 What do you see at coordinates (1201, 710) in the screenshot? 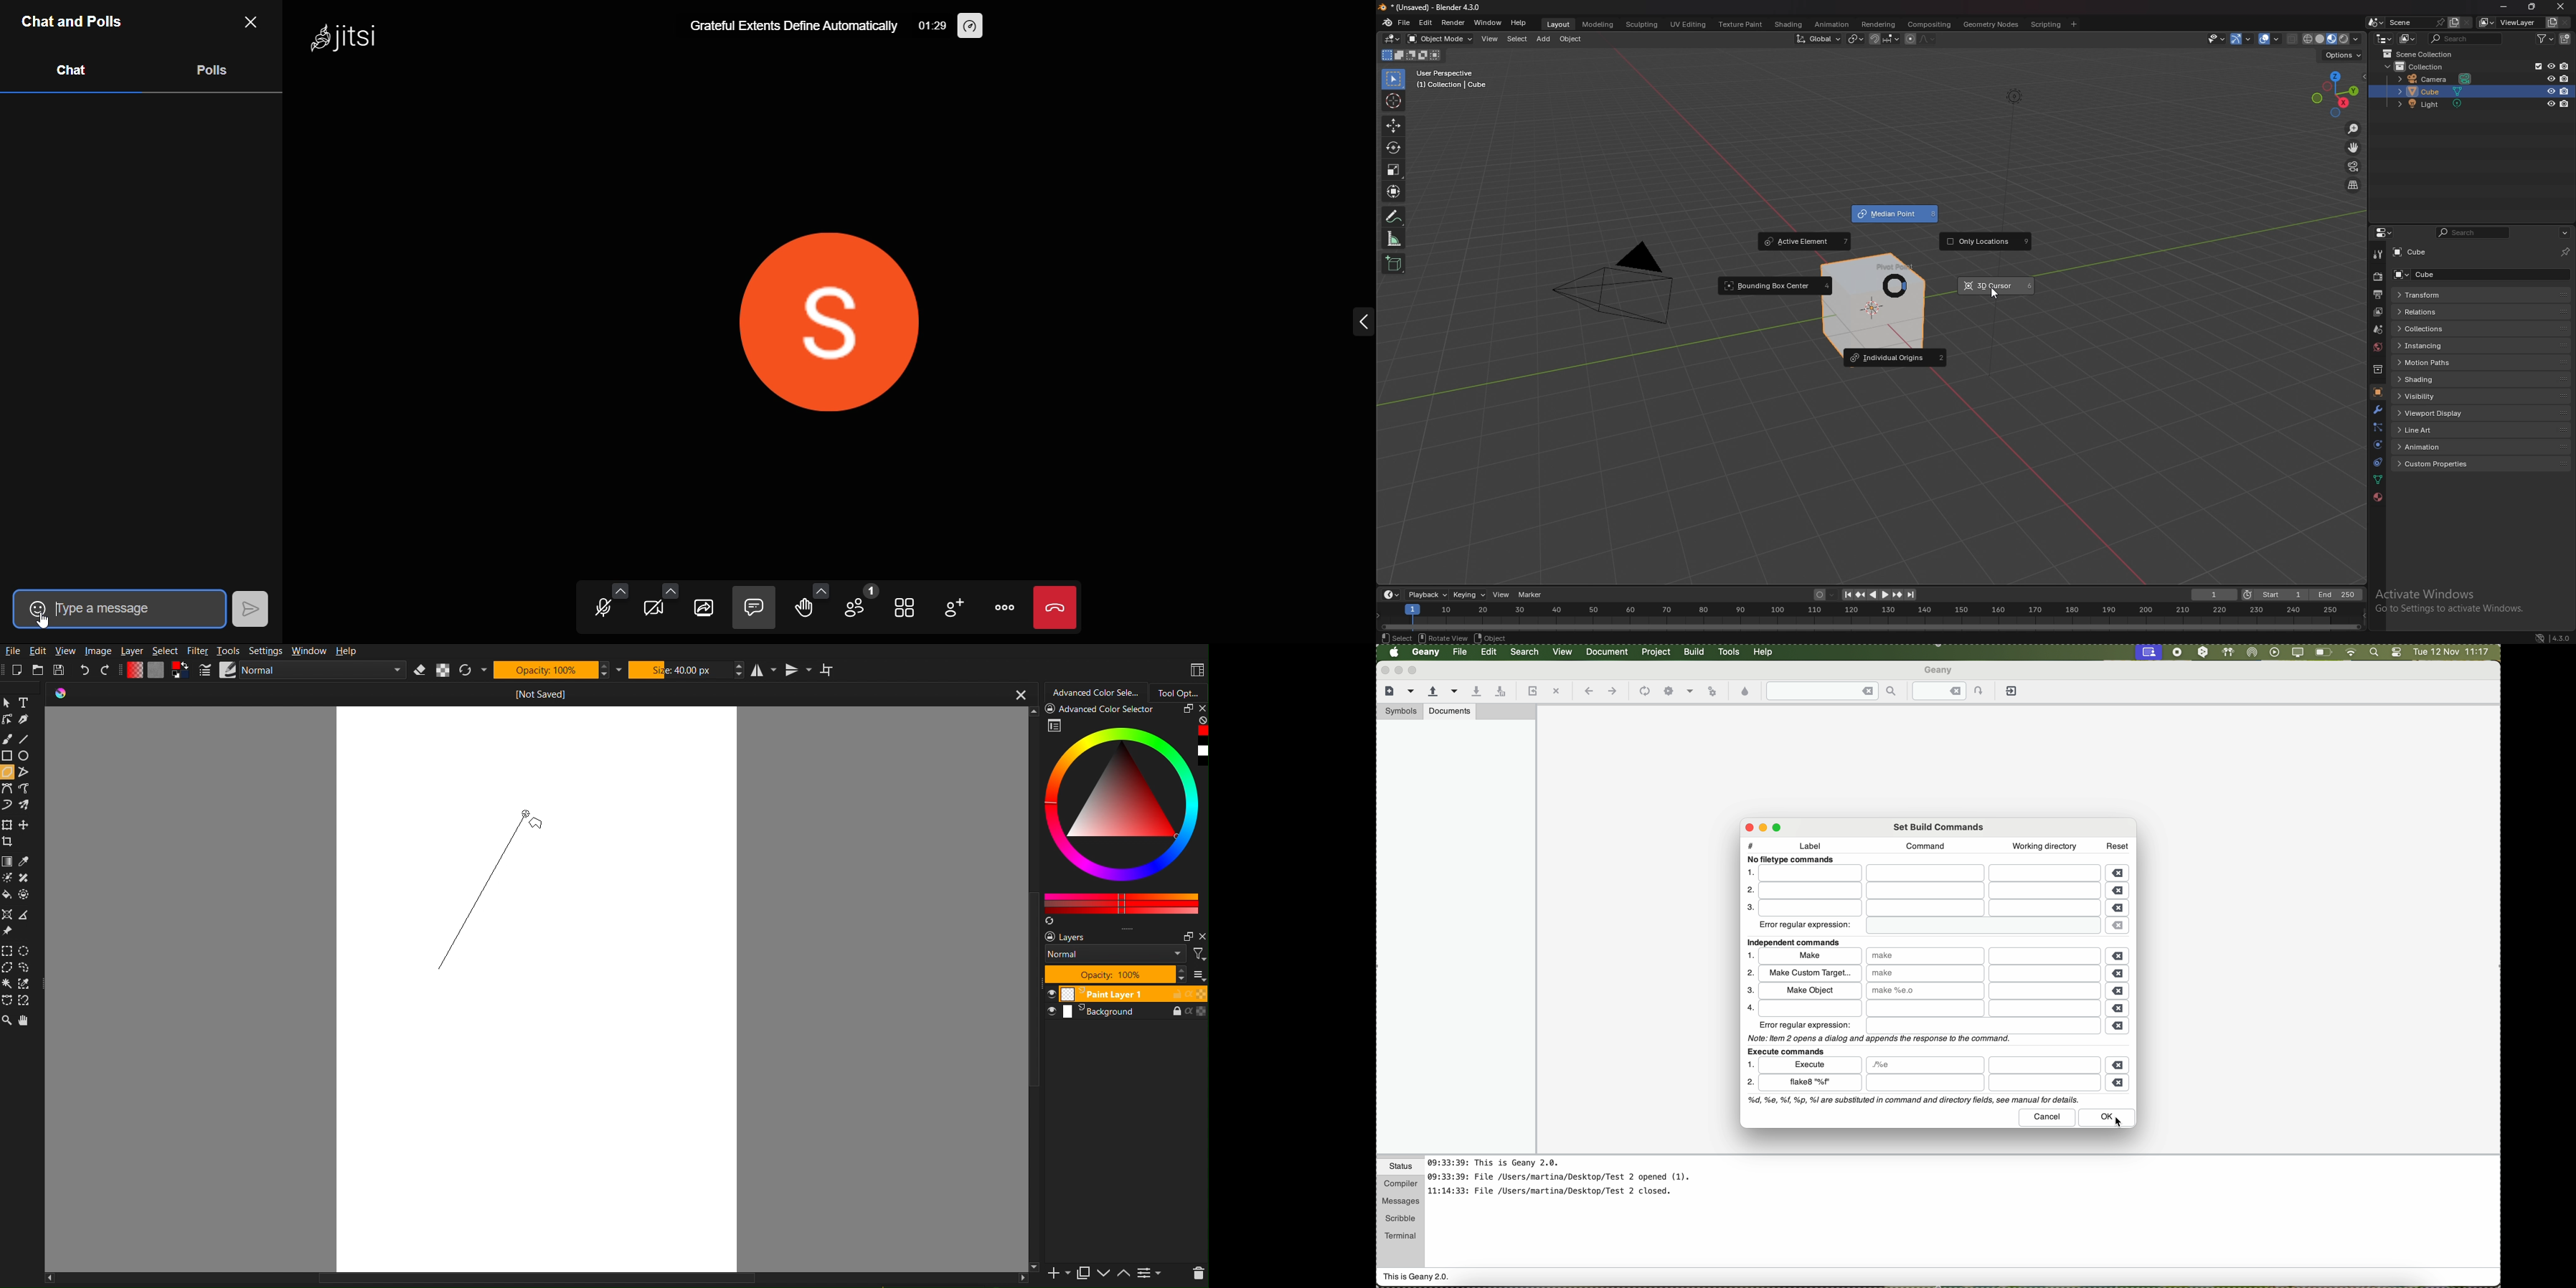
I see `close panel` at bounding box center [1201, 710].